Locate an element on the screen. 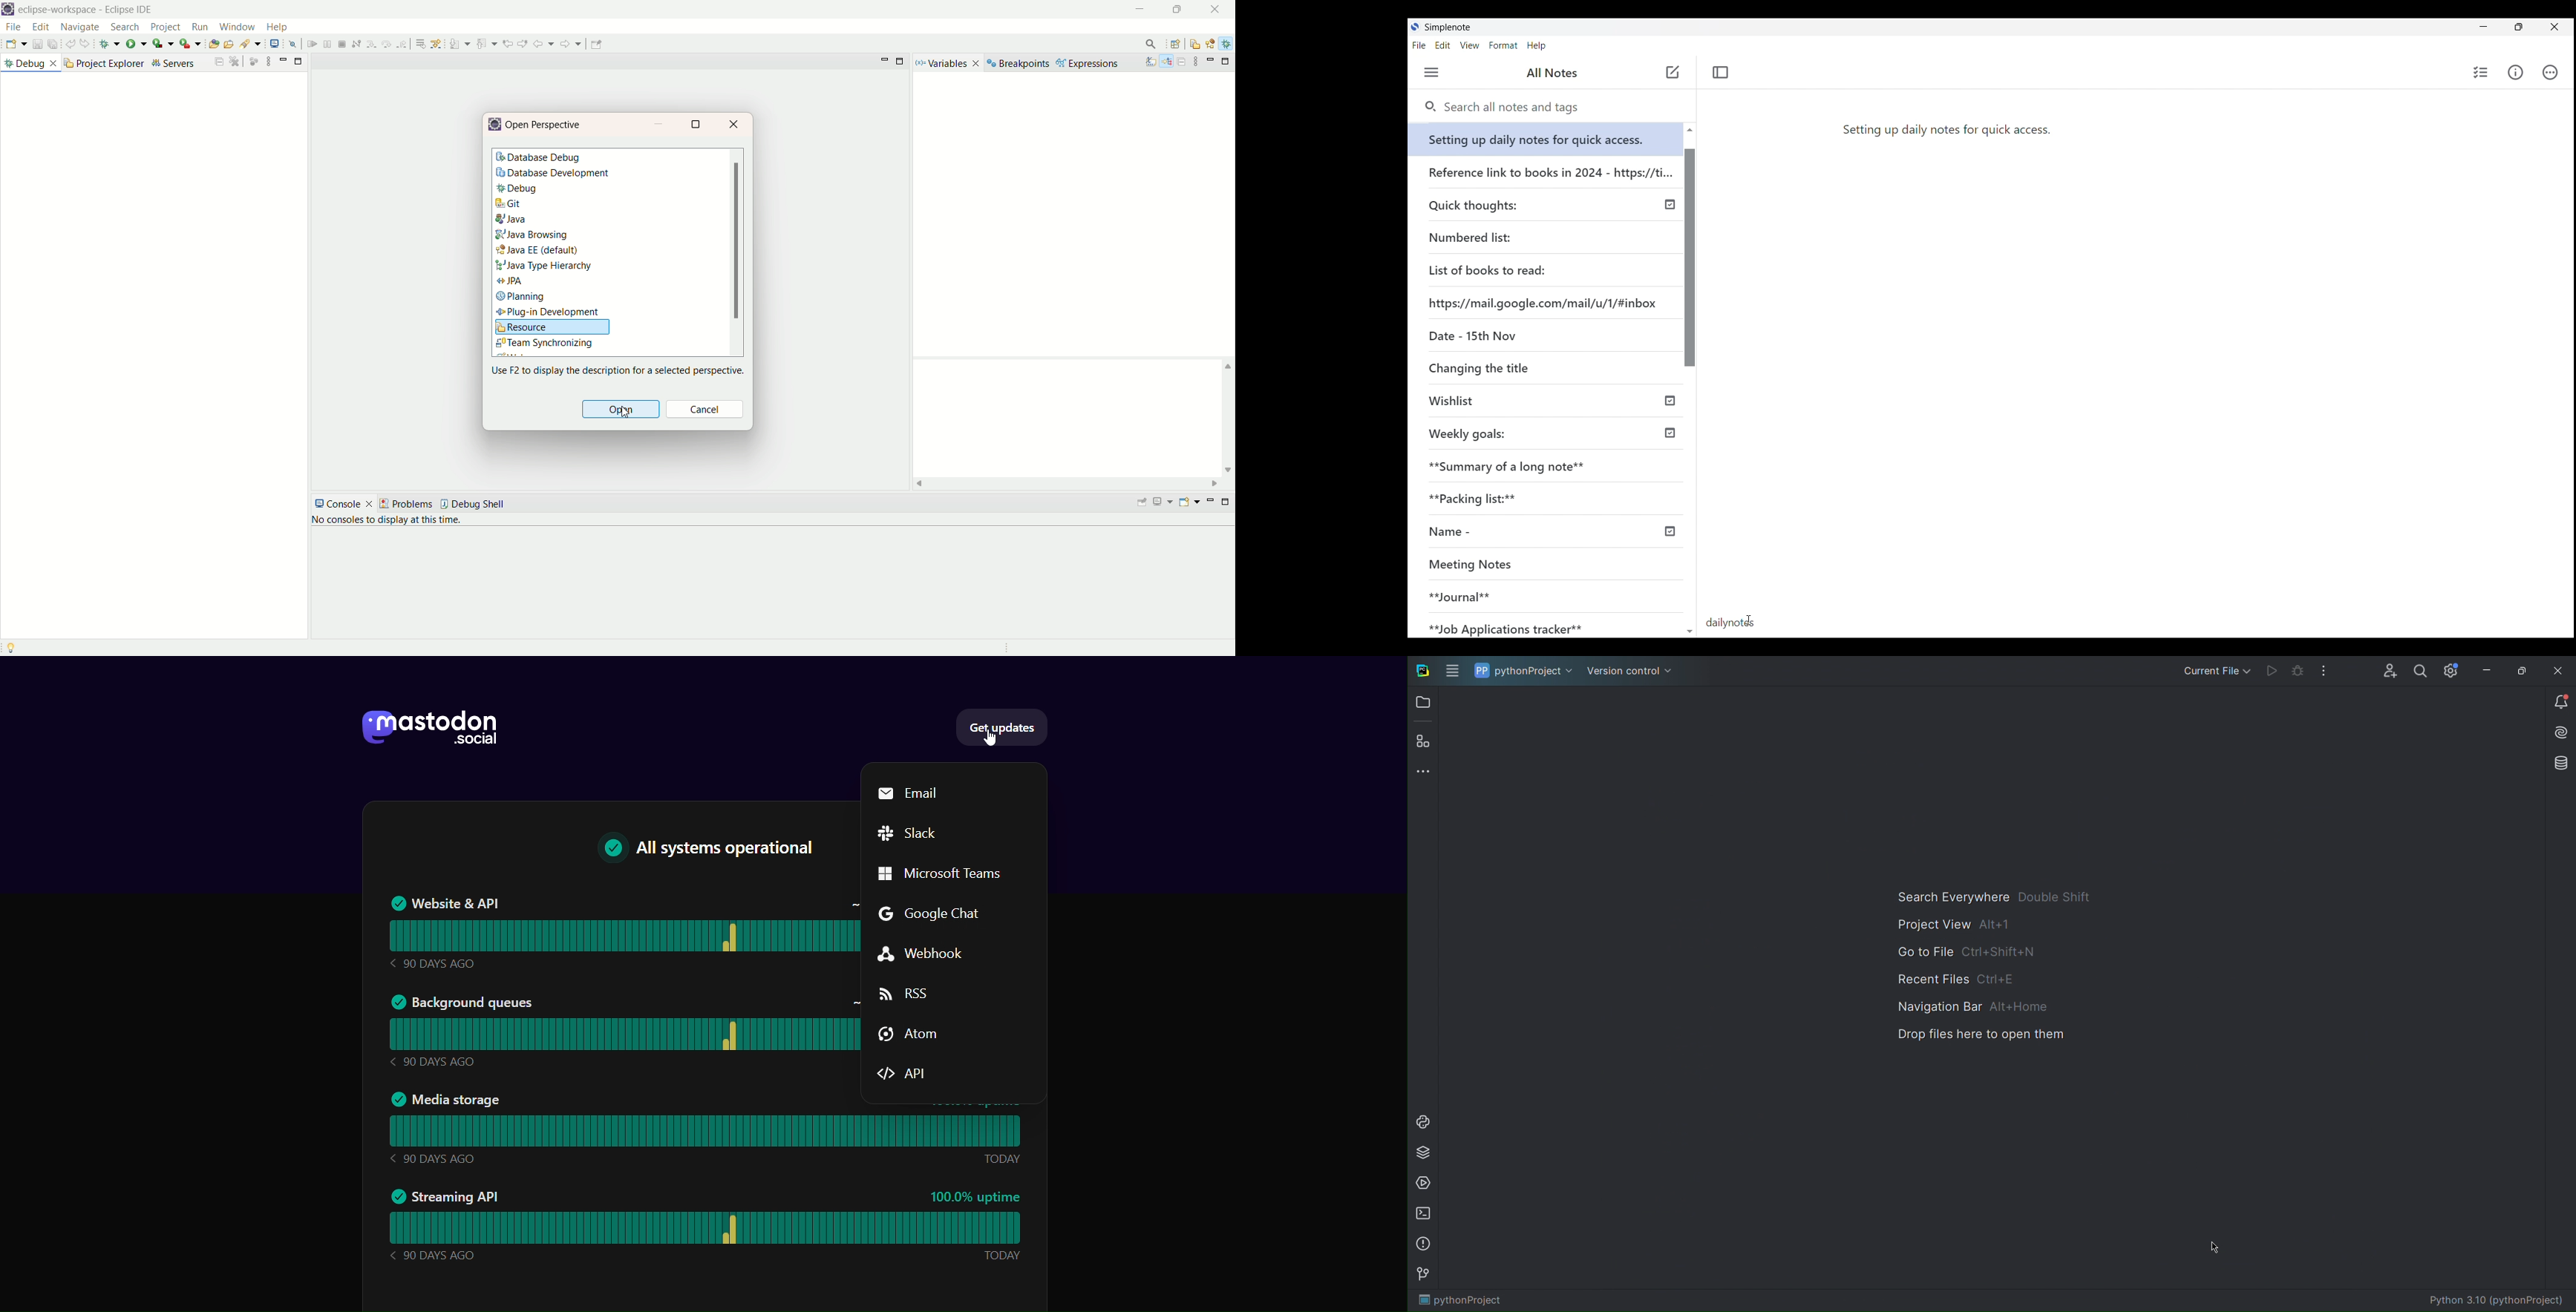  Meeting Notes is located at coordinates (1530, 565).